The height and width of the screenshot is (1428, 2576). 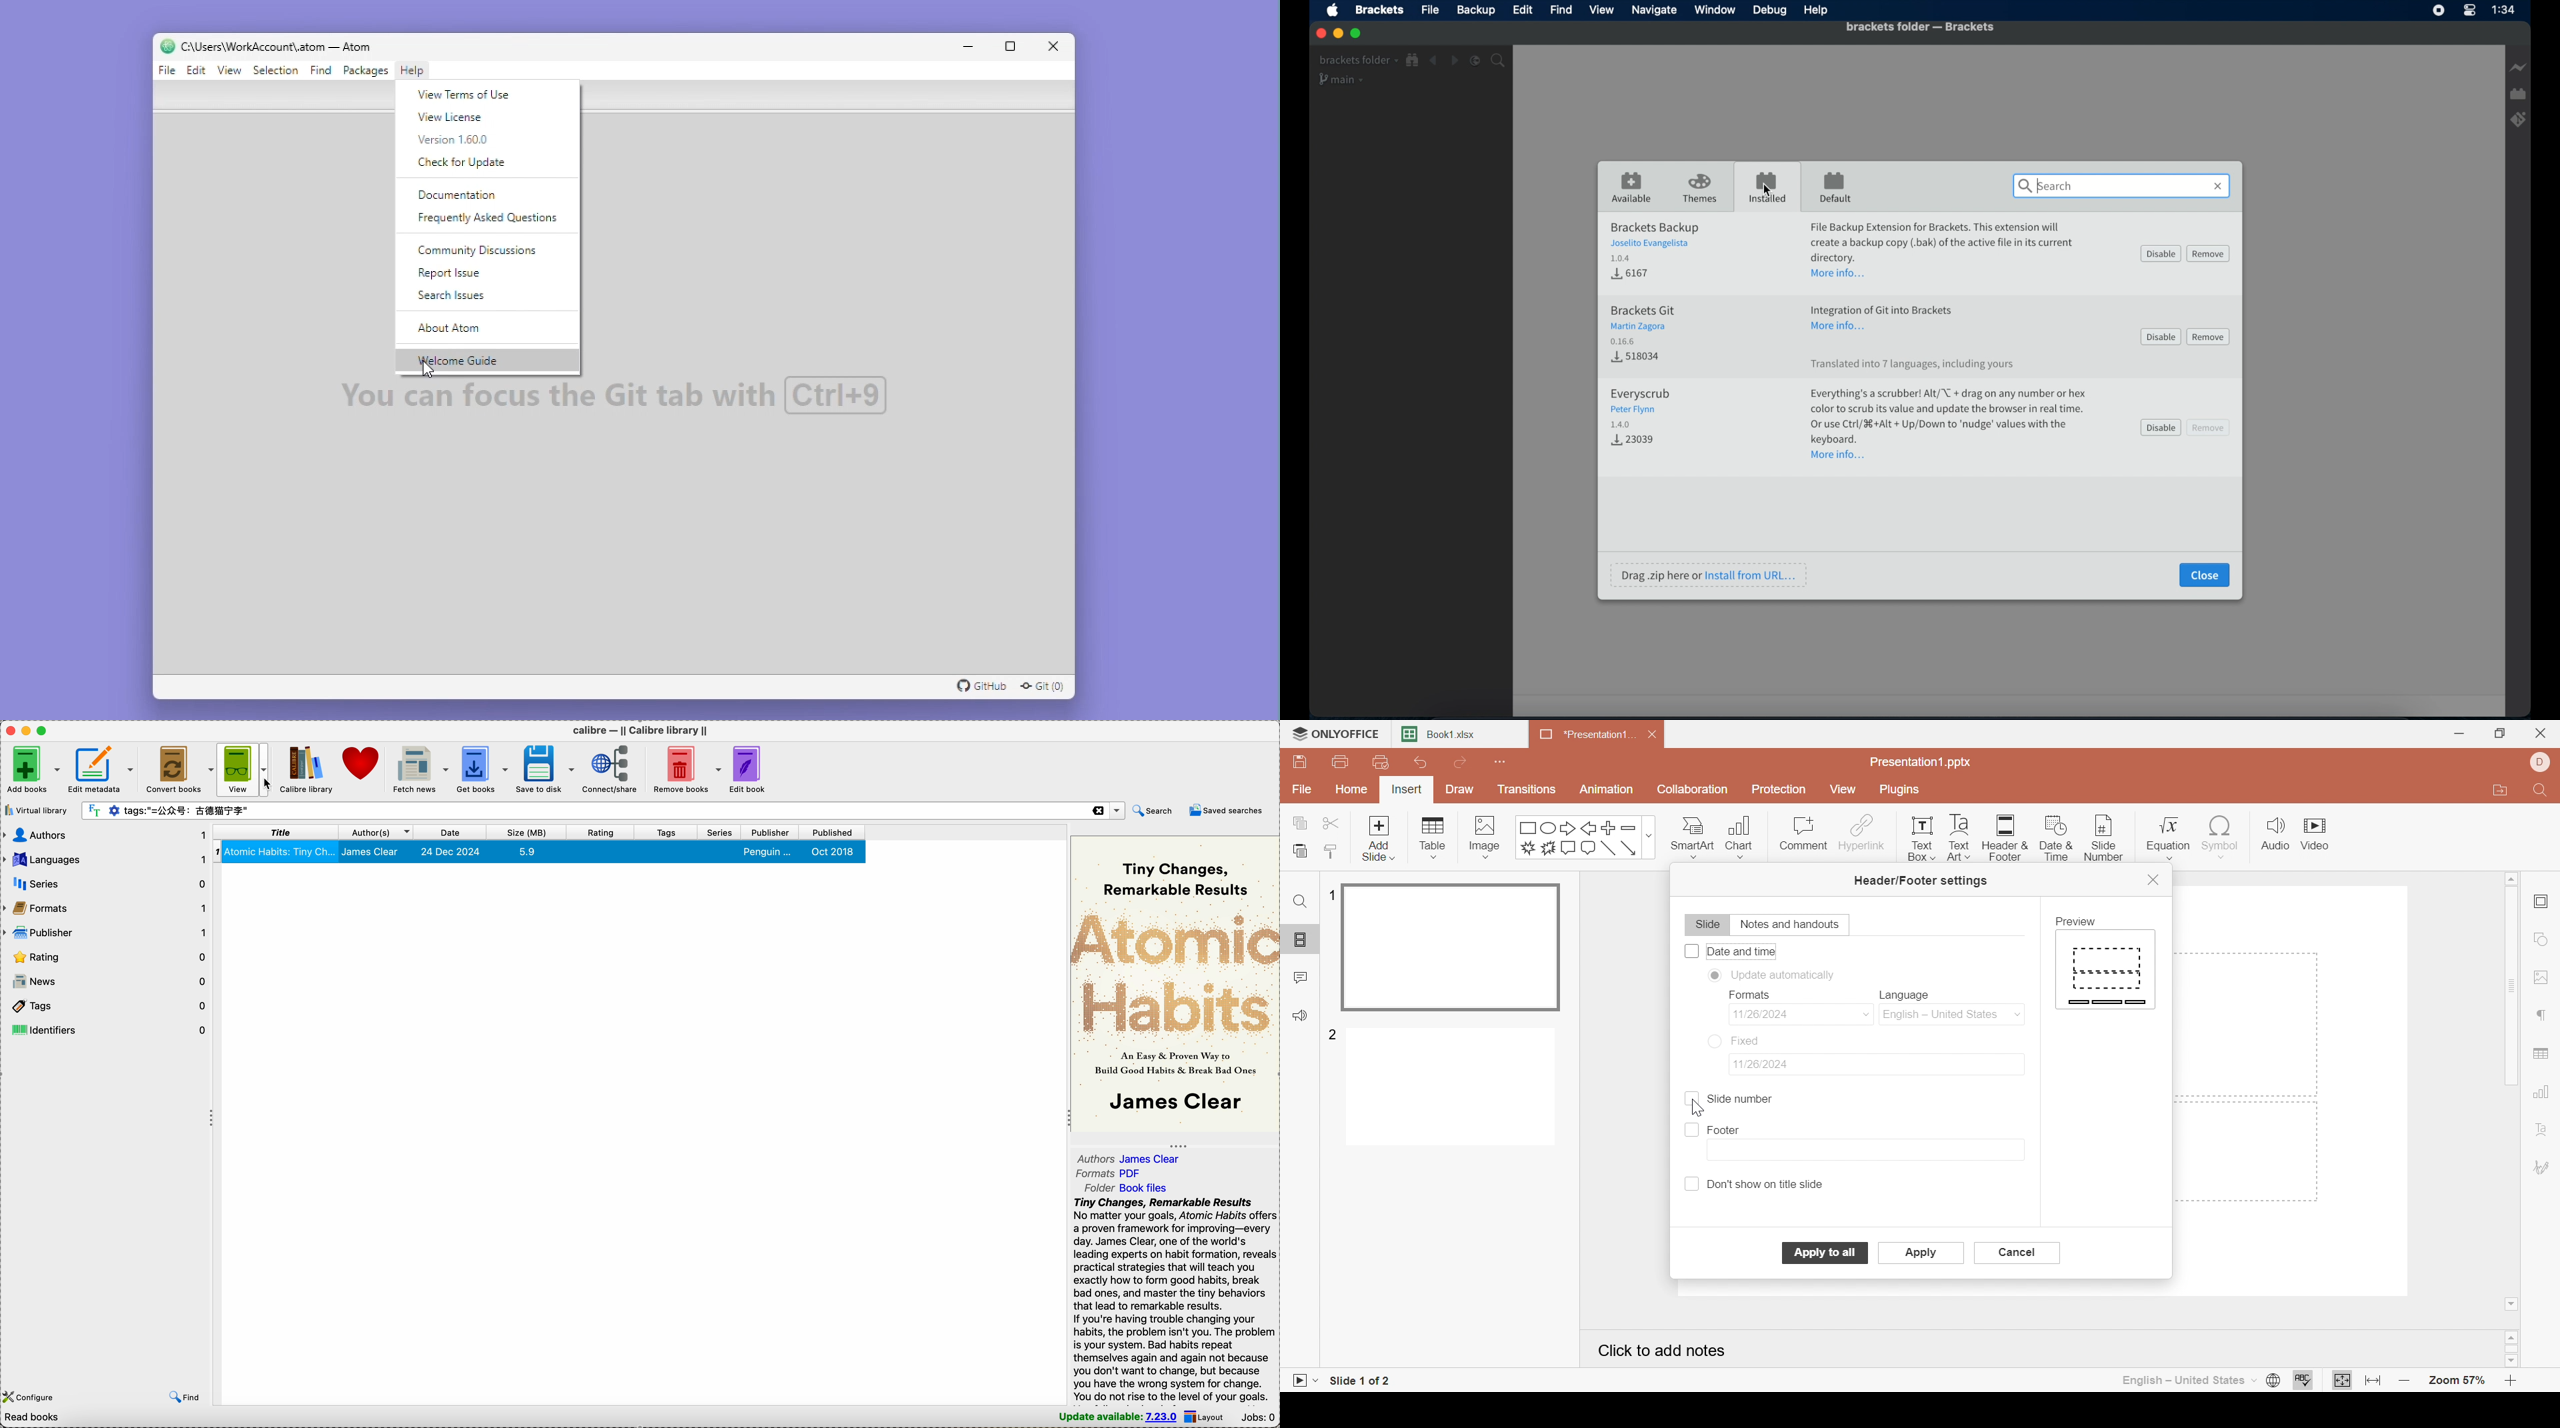 What do you see at coordinates (2160, 428) in the screenshot?
I see `disable` at bounding box center [2160, 428].